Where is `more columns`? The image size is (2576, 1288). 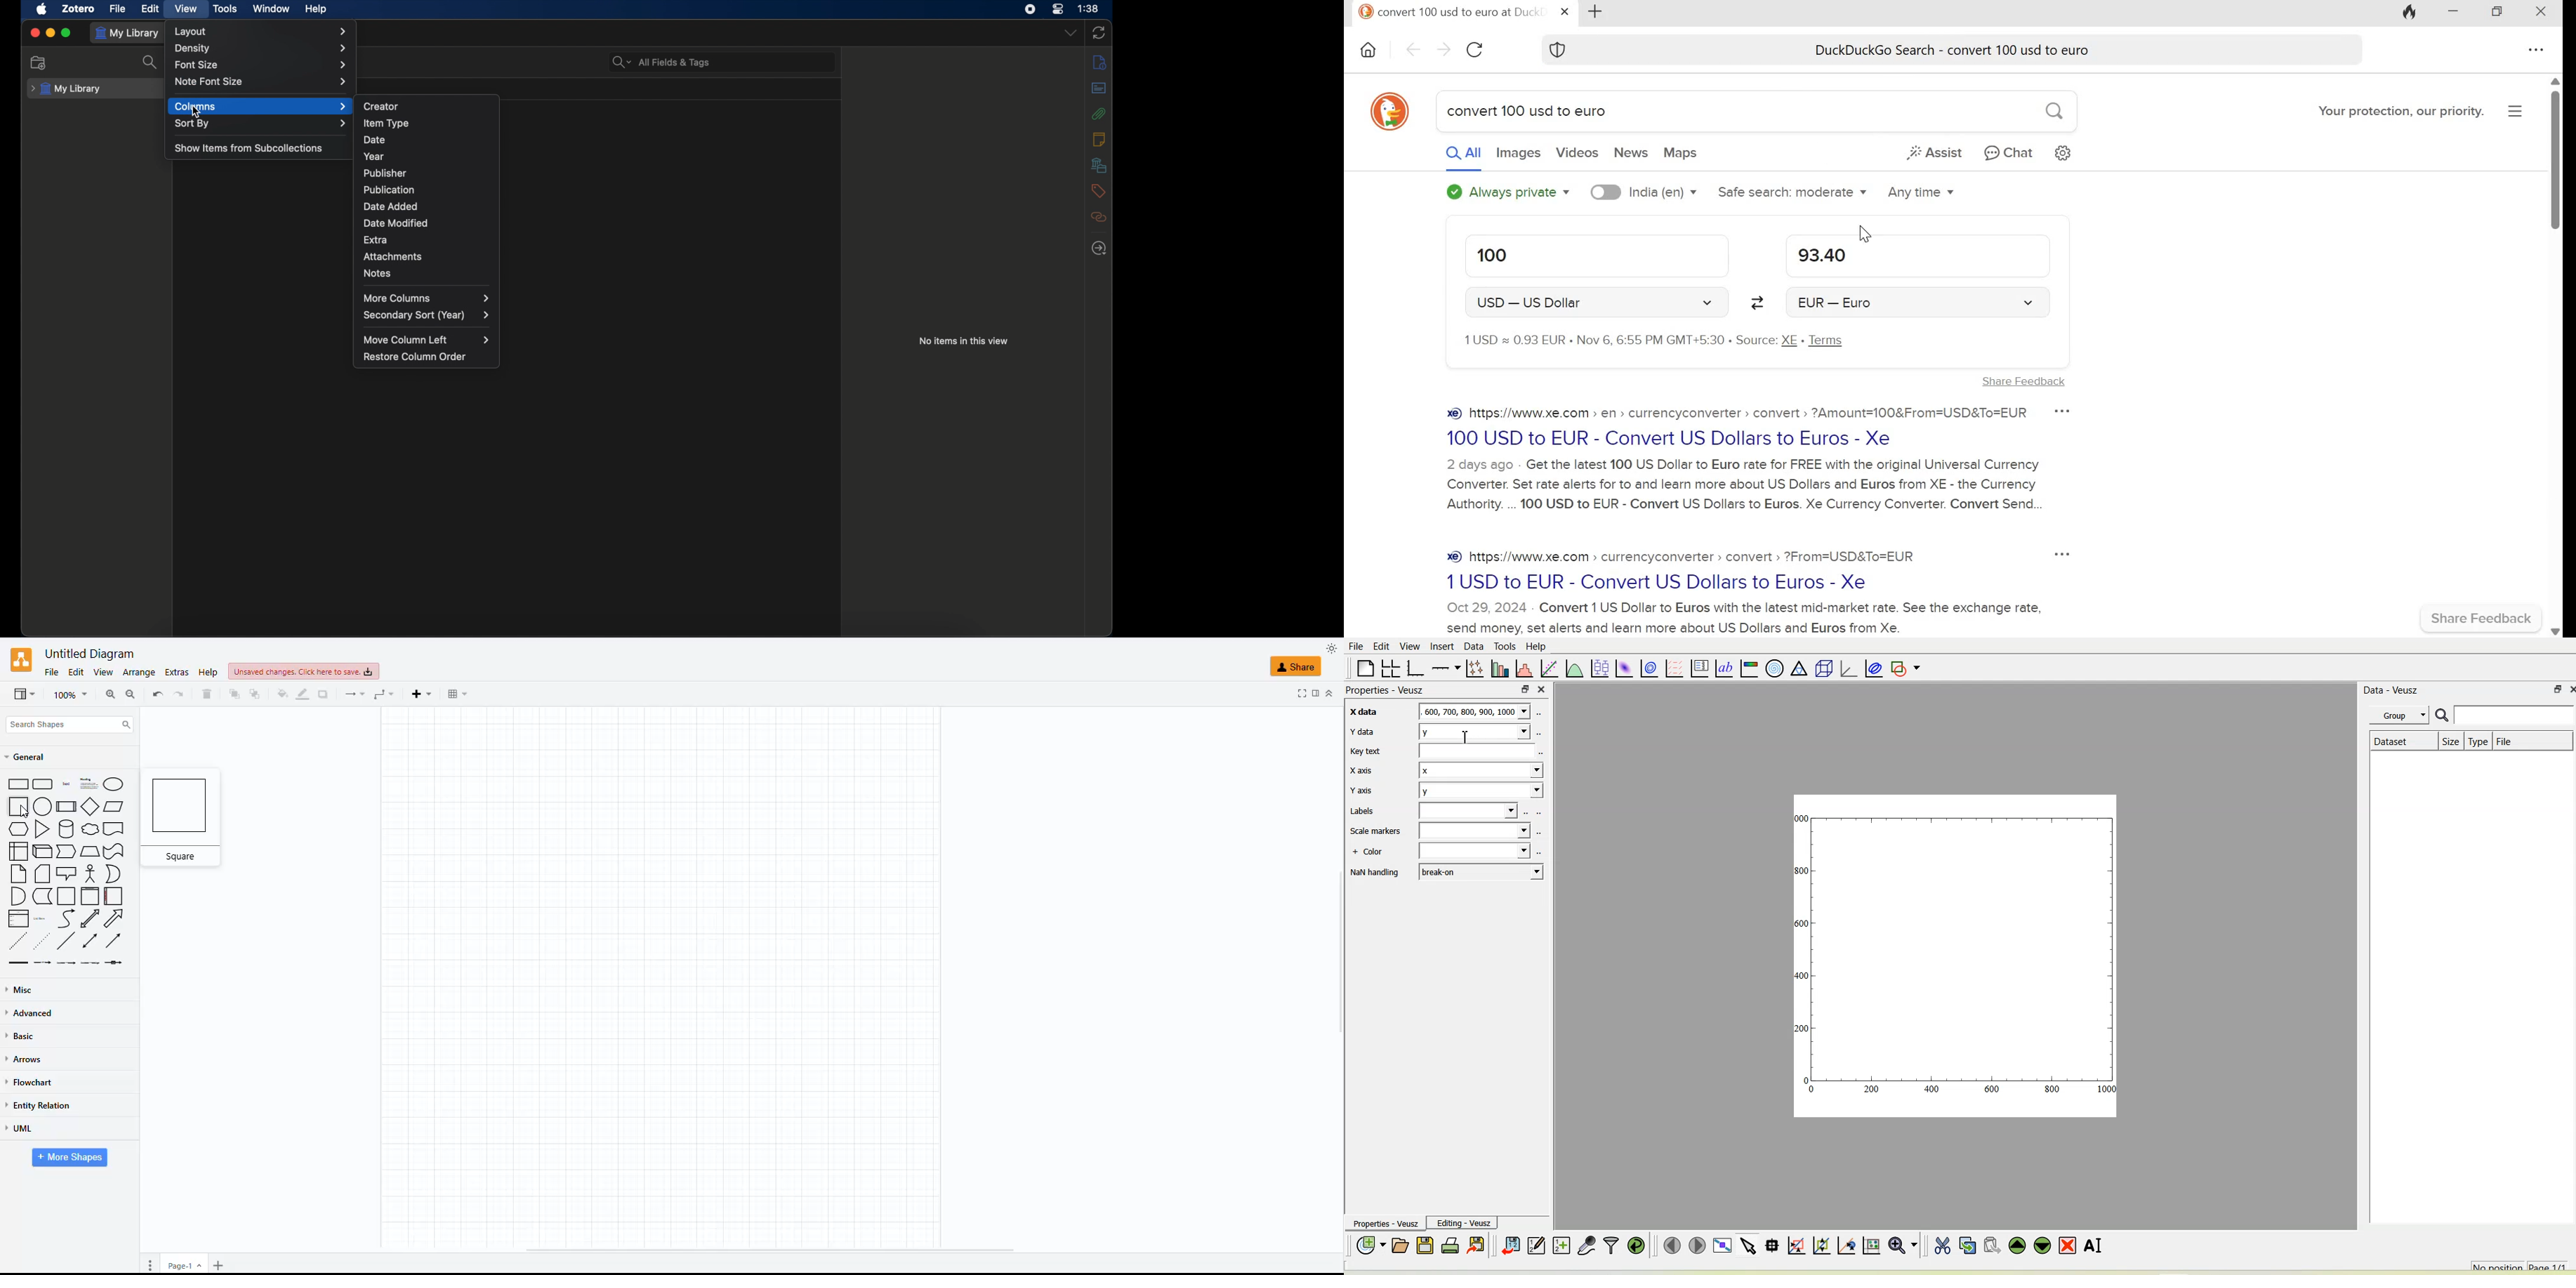 more columns is located at coordinates (428, 298).